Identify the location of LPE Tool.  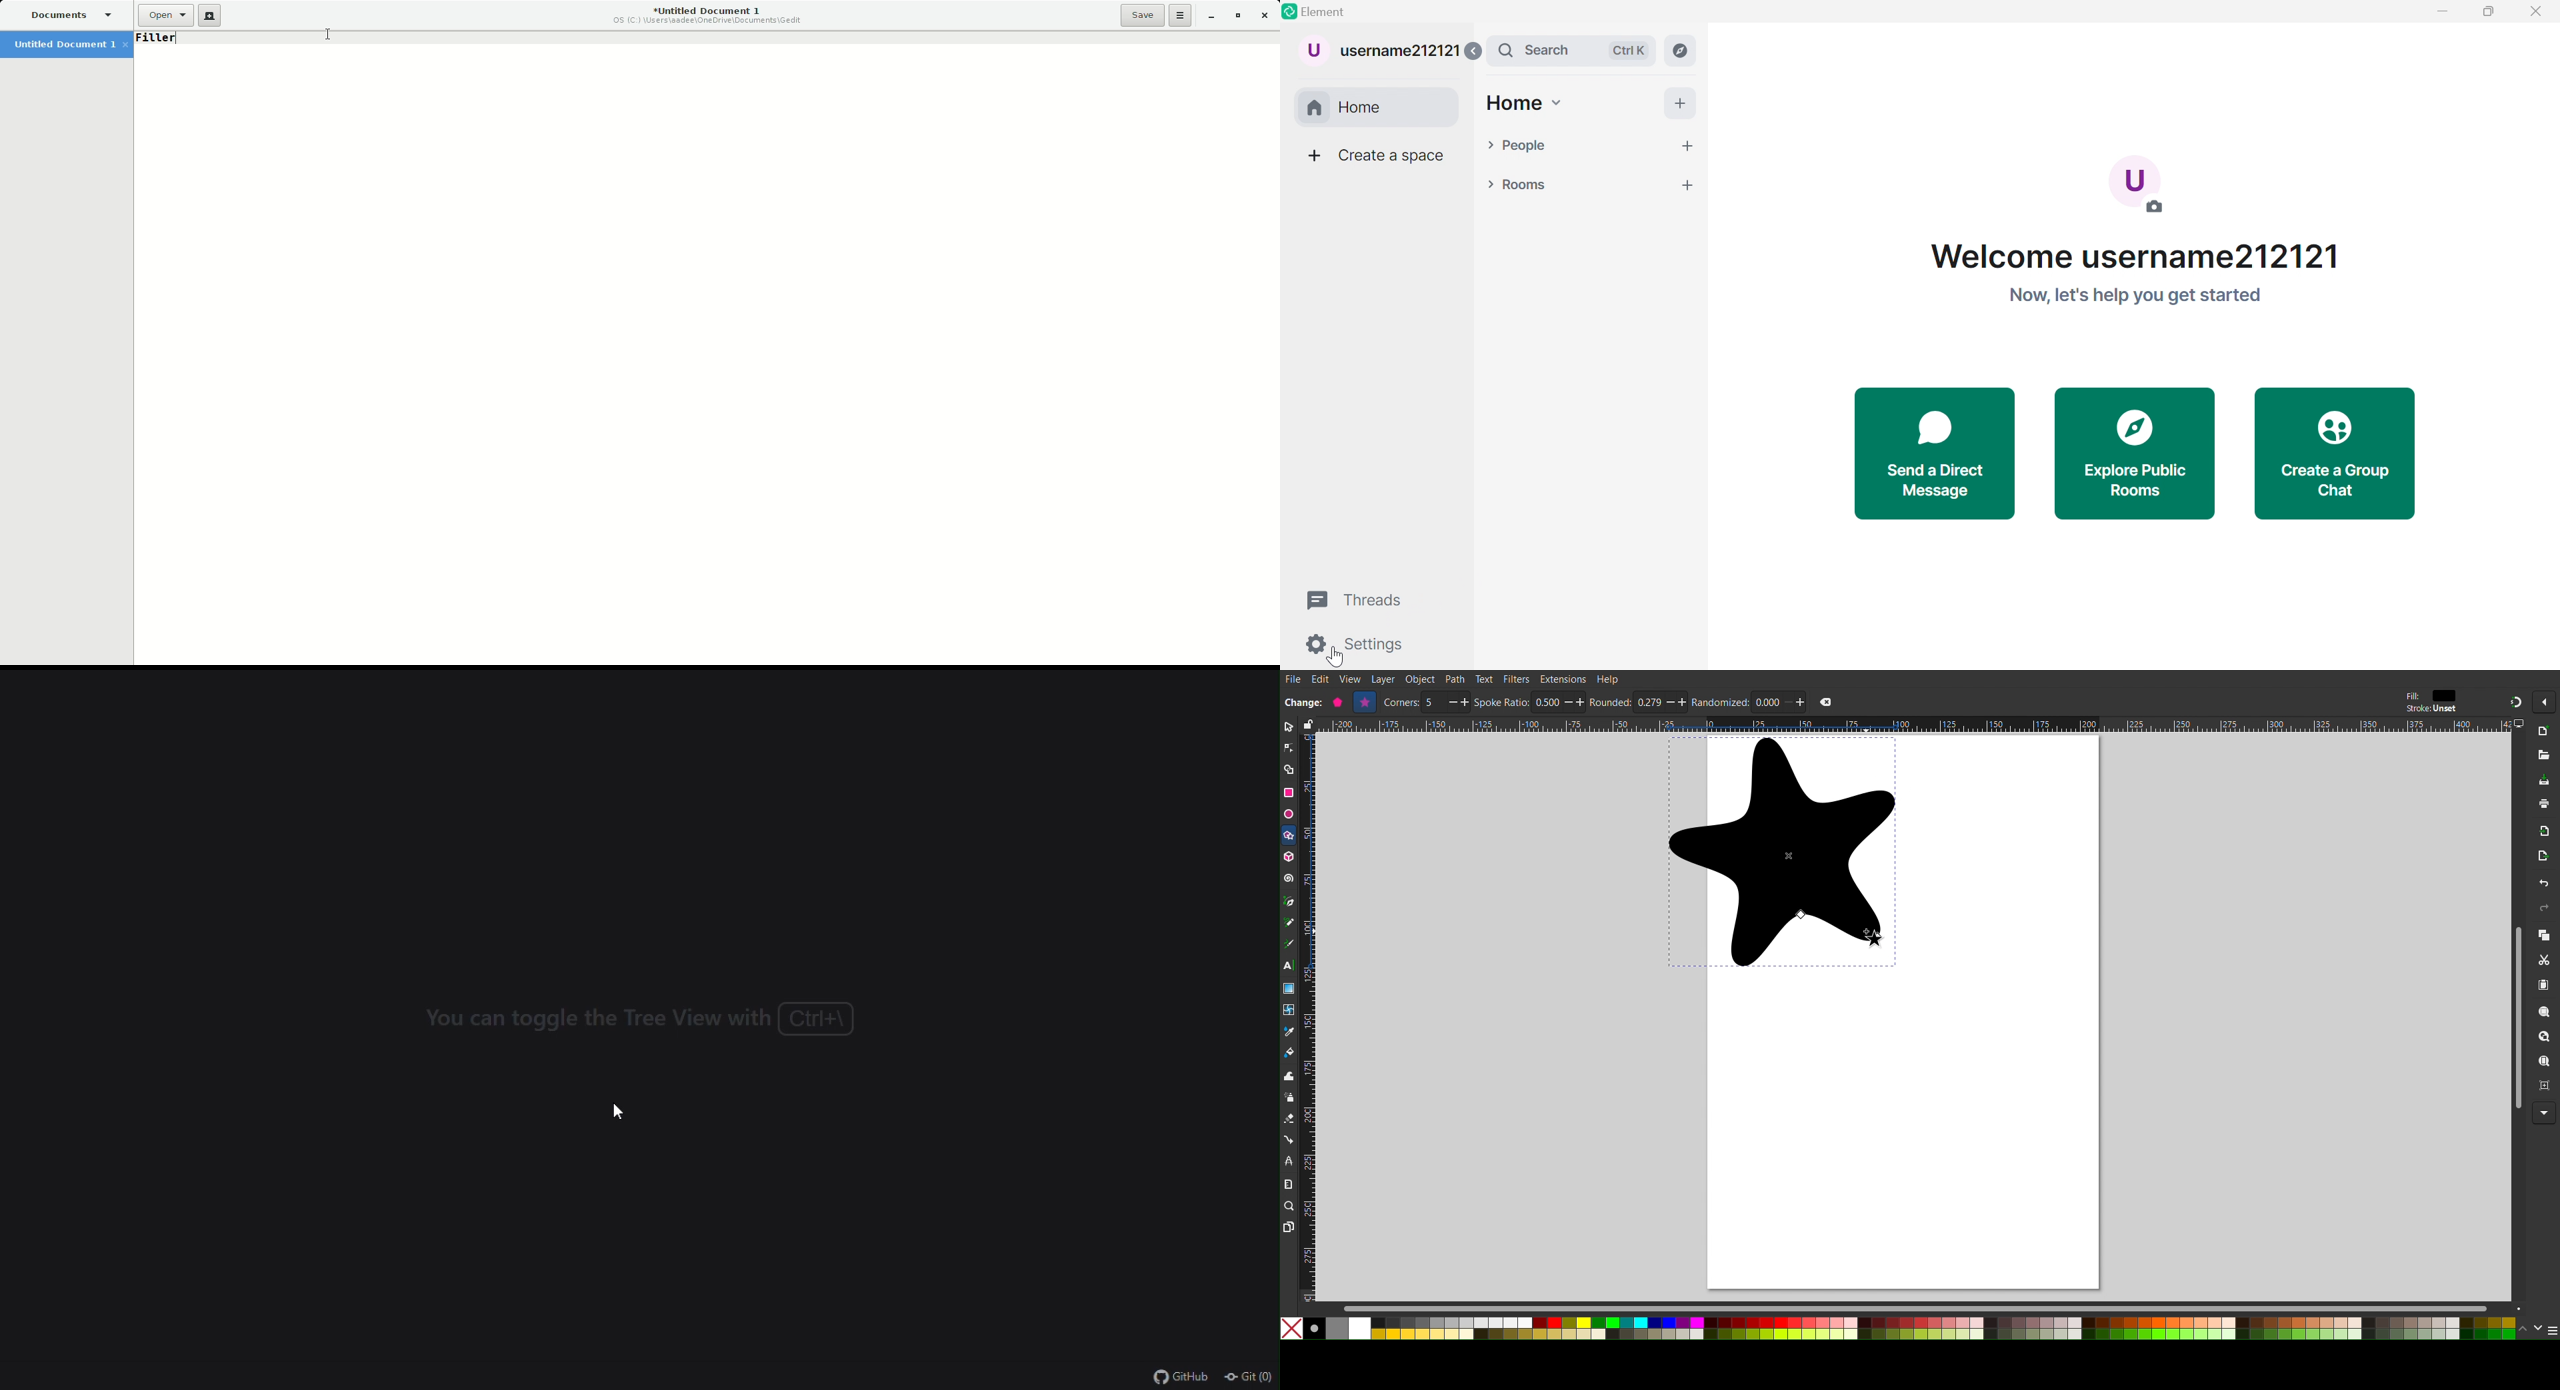
(1289, 1161).